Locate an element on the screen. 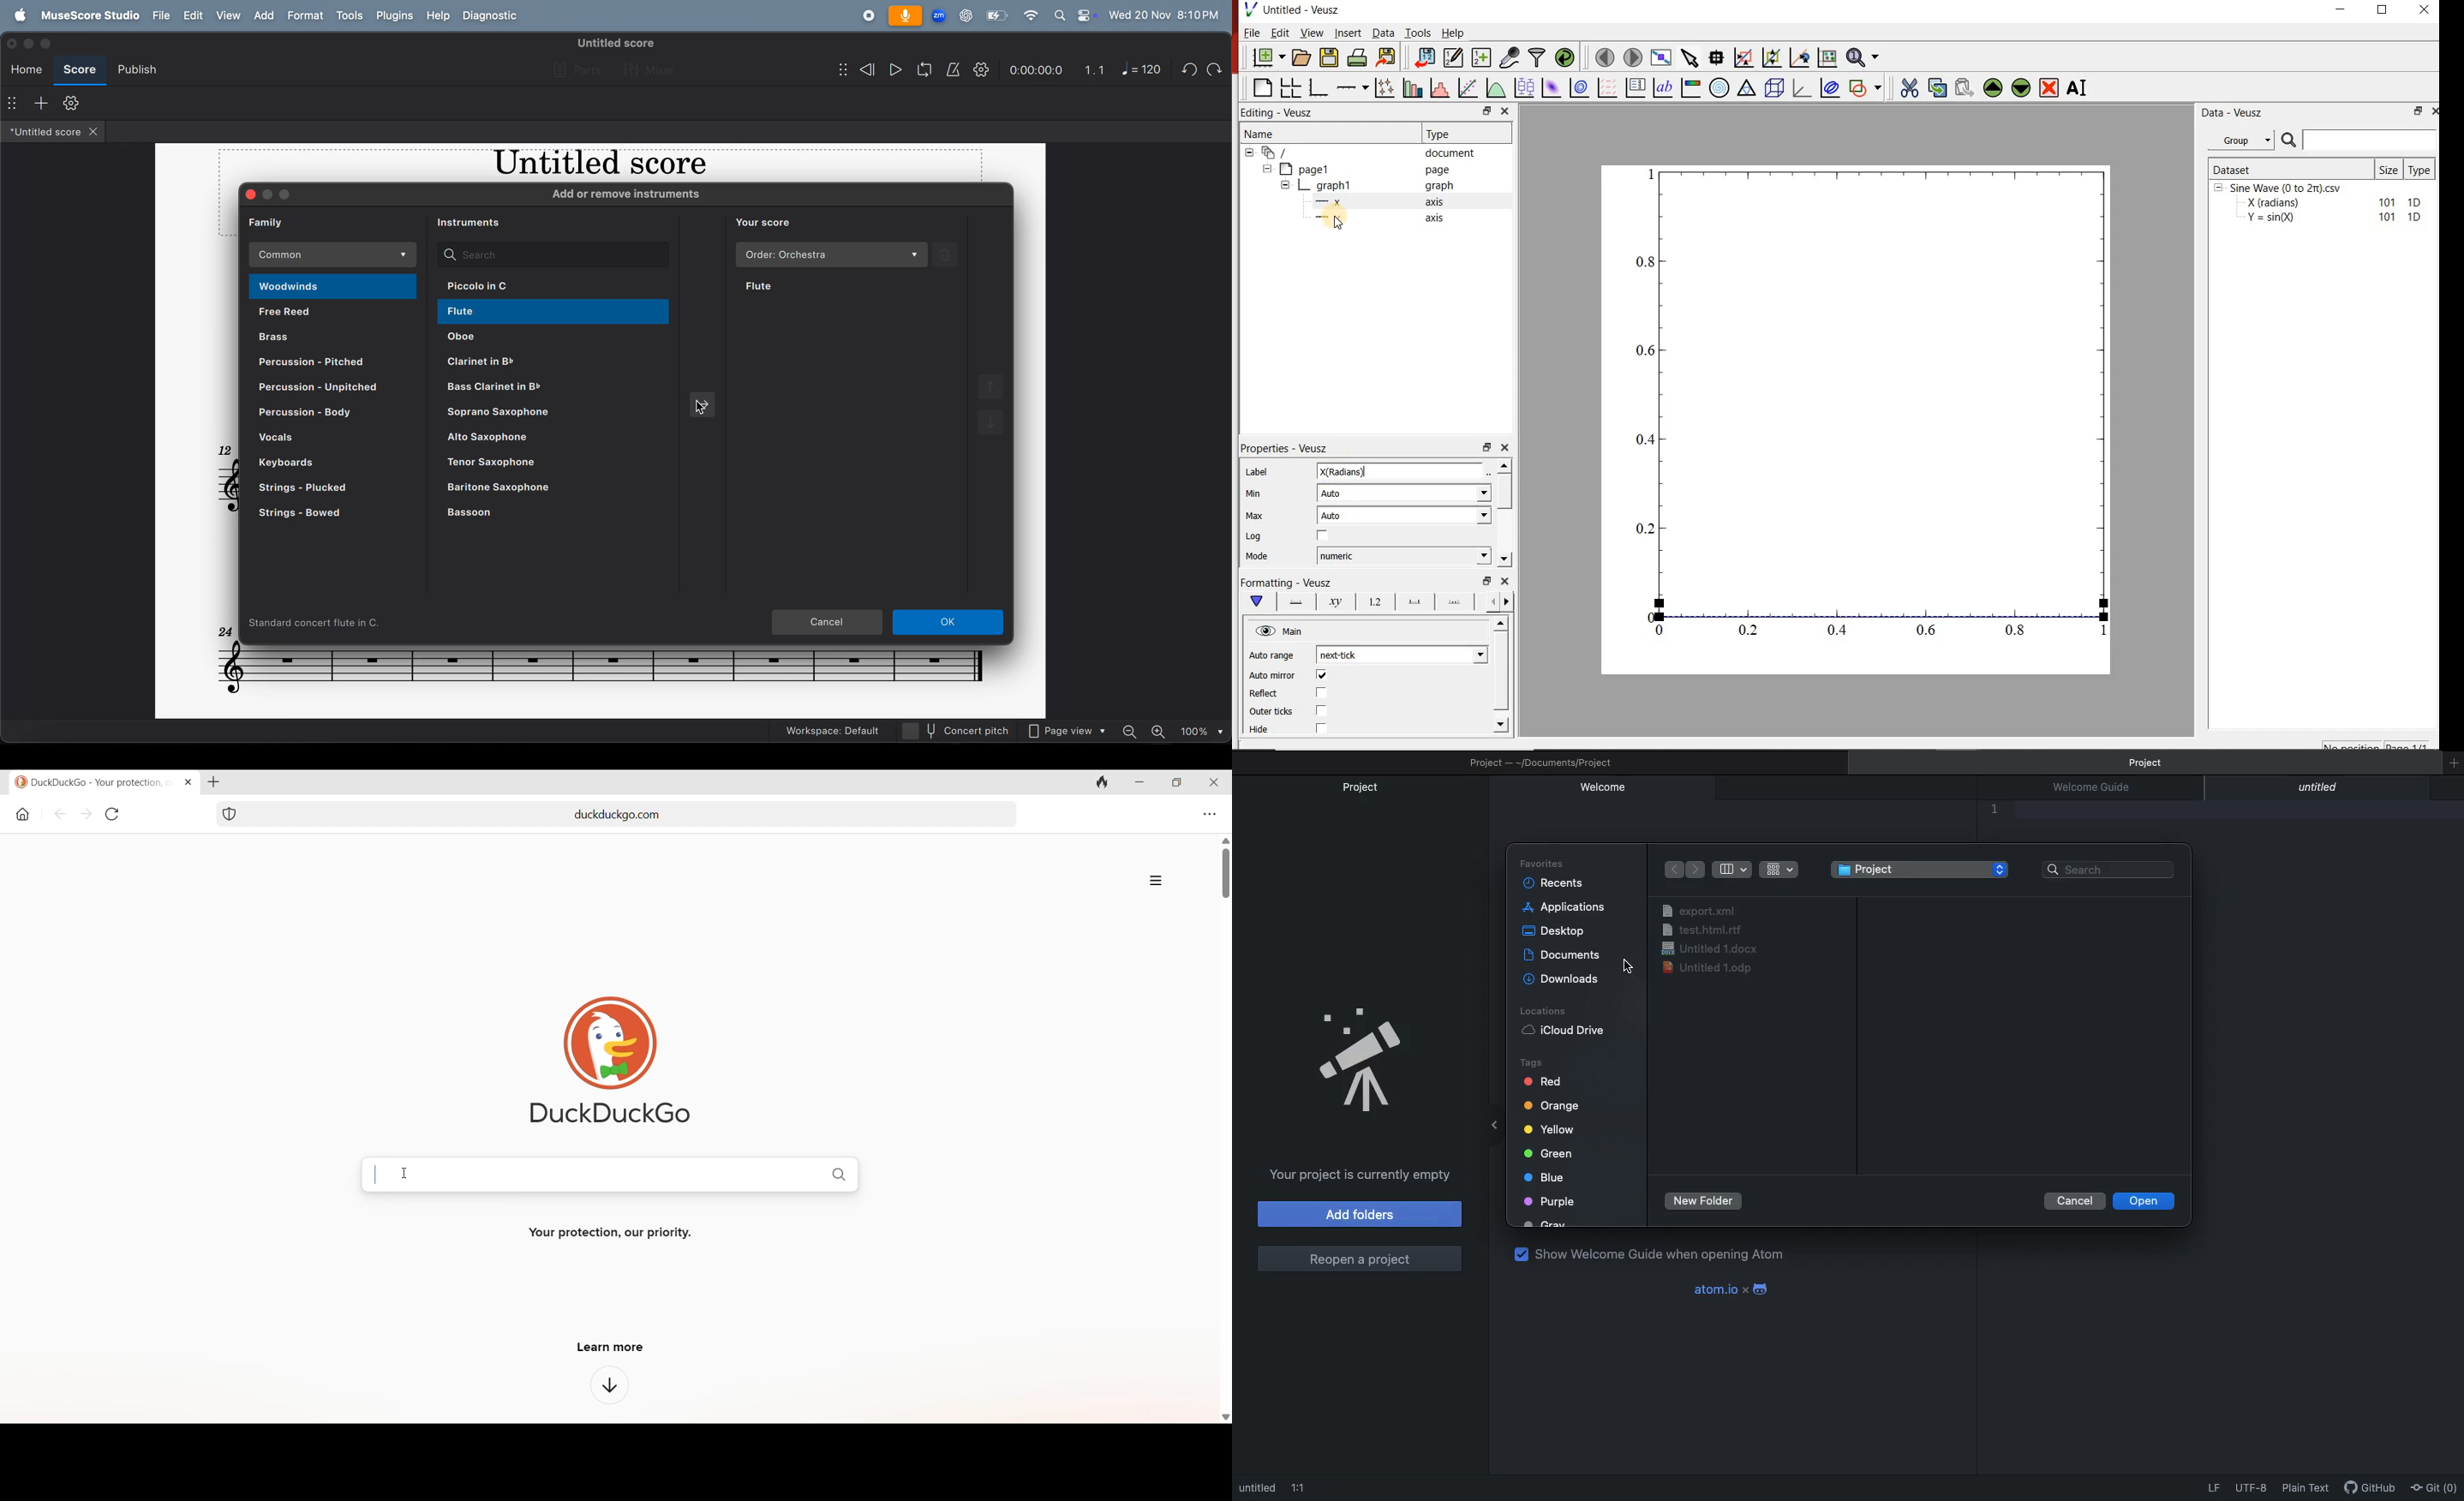  Documents is located at coordinates (1570, 955).